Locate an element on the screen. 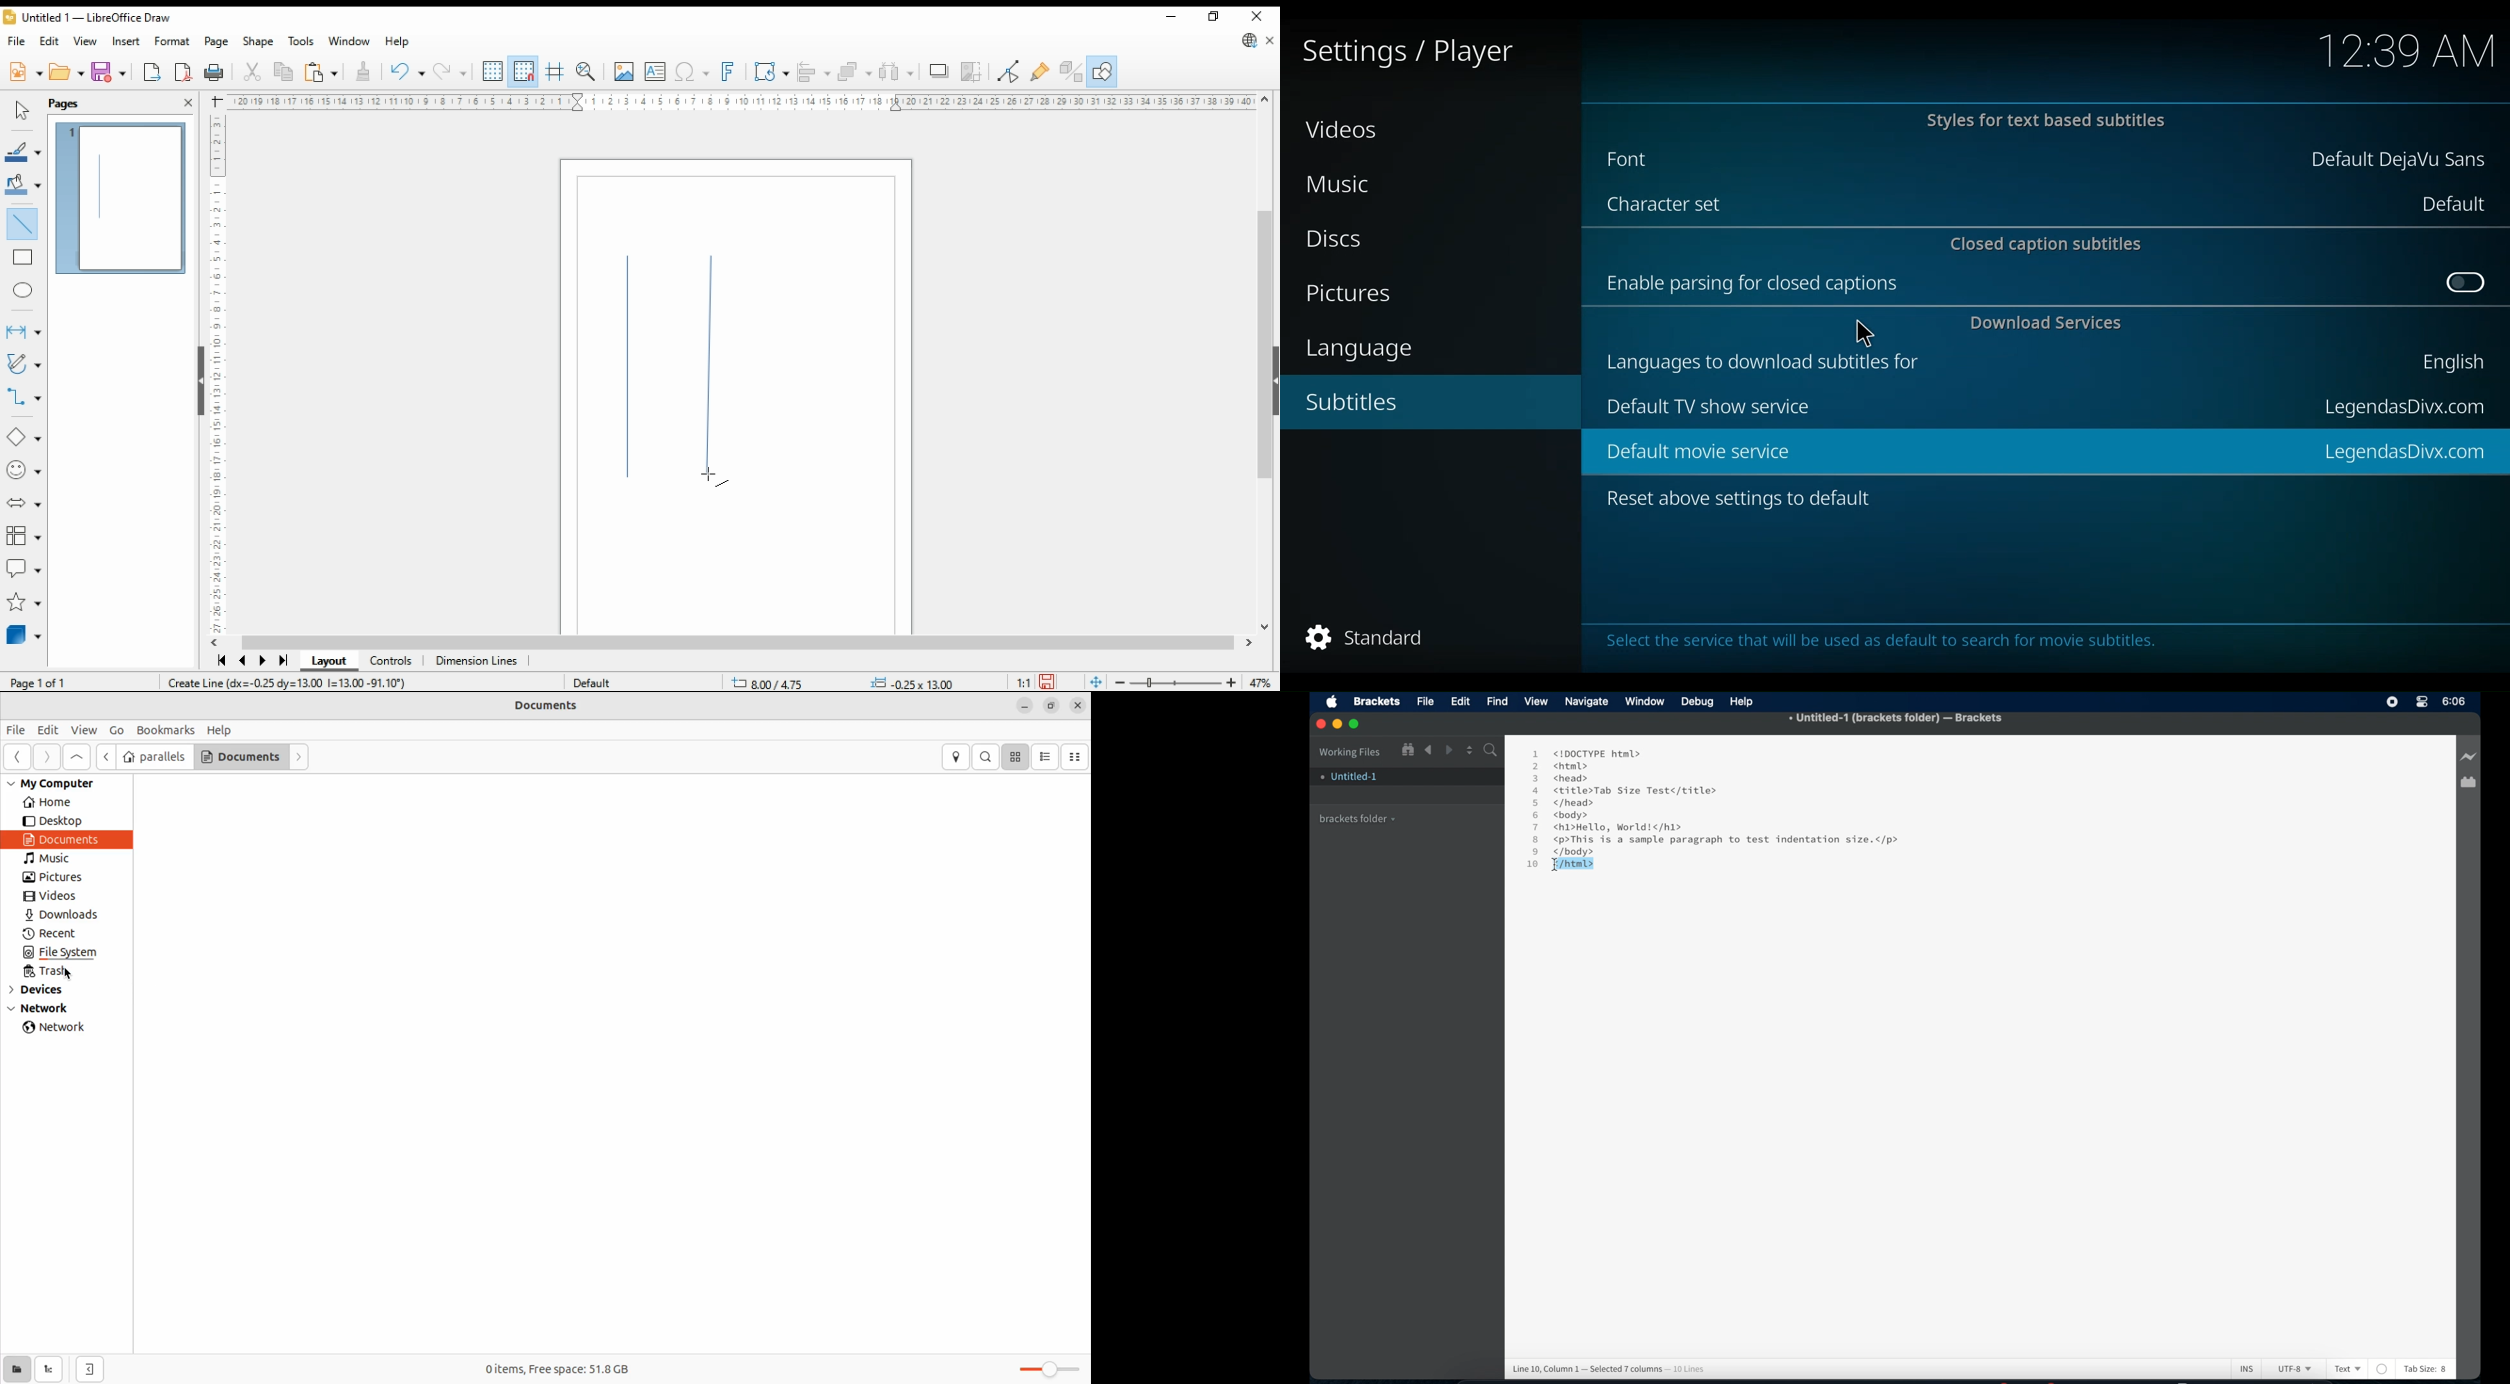  page 1 is located at coordinates (123, 199).